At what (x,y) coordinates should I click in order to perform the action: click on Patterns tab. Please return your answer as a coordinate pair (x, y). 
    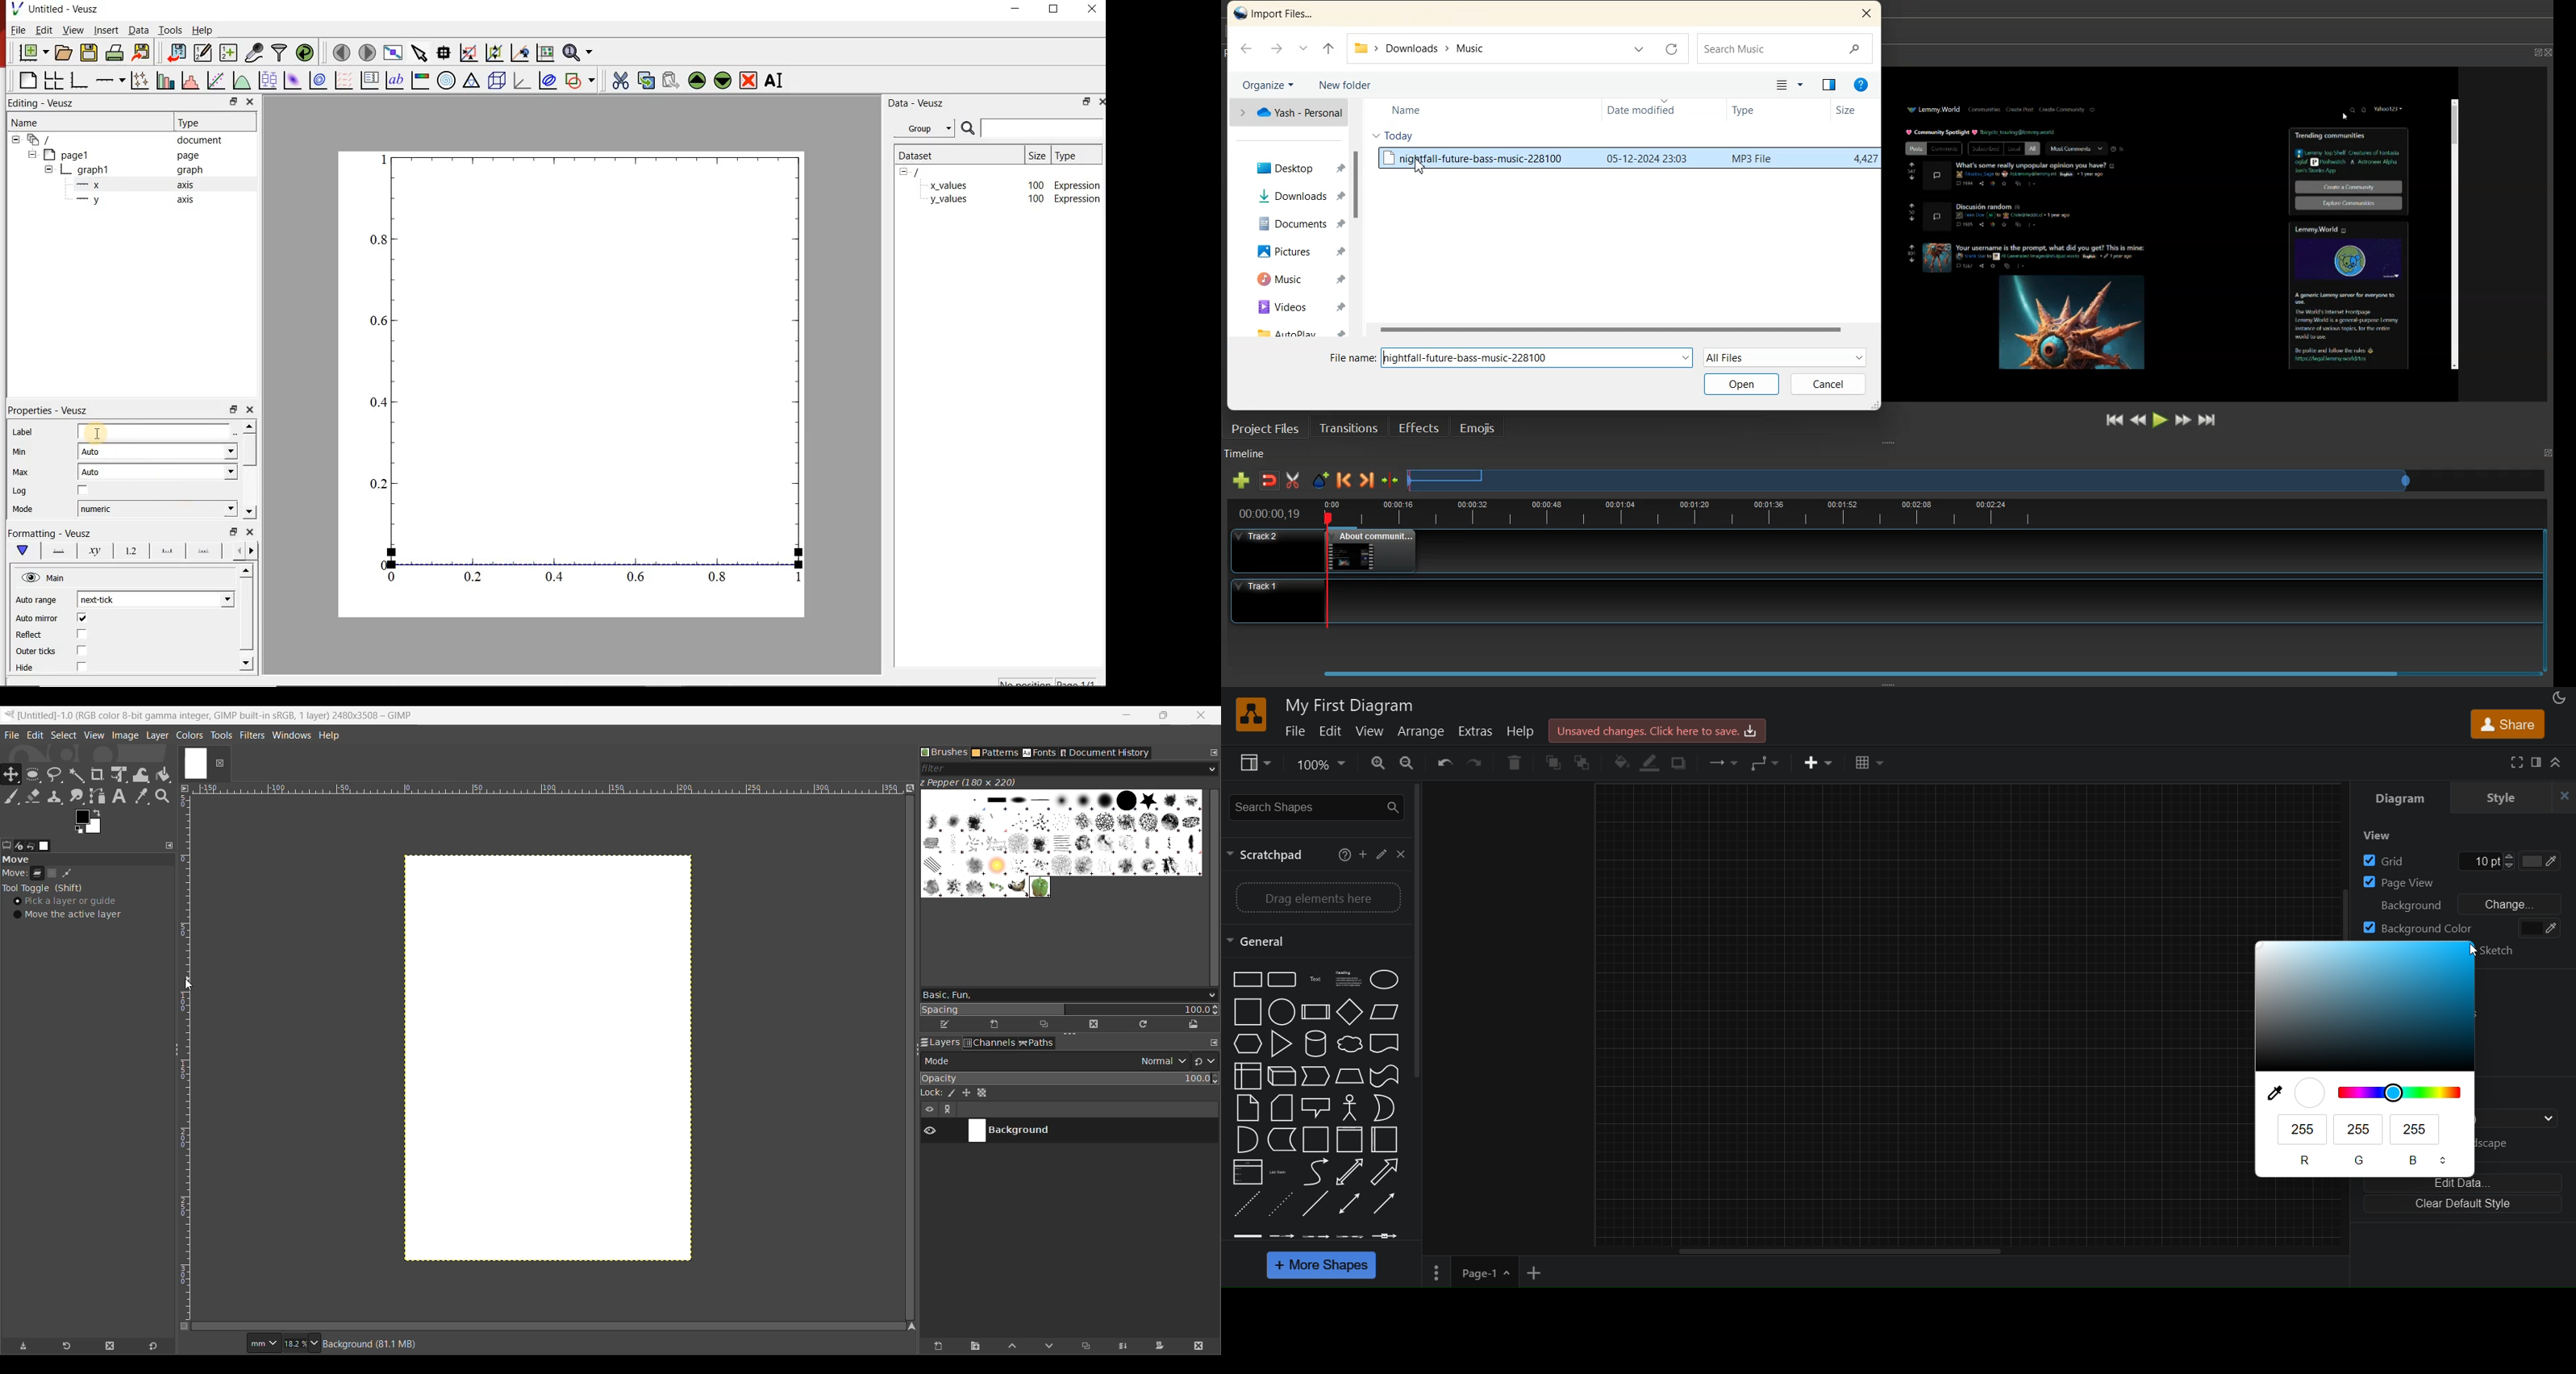
    Looking at the image, I should click on (996, 753).